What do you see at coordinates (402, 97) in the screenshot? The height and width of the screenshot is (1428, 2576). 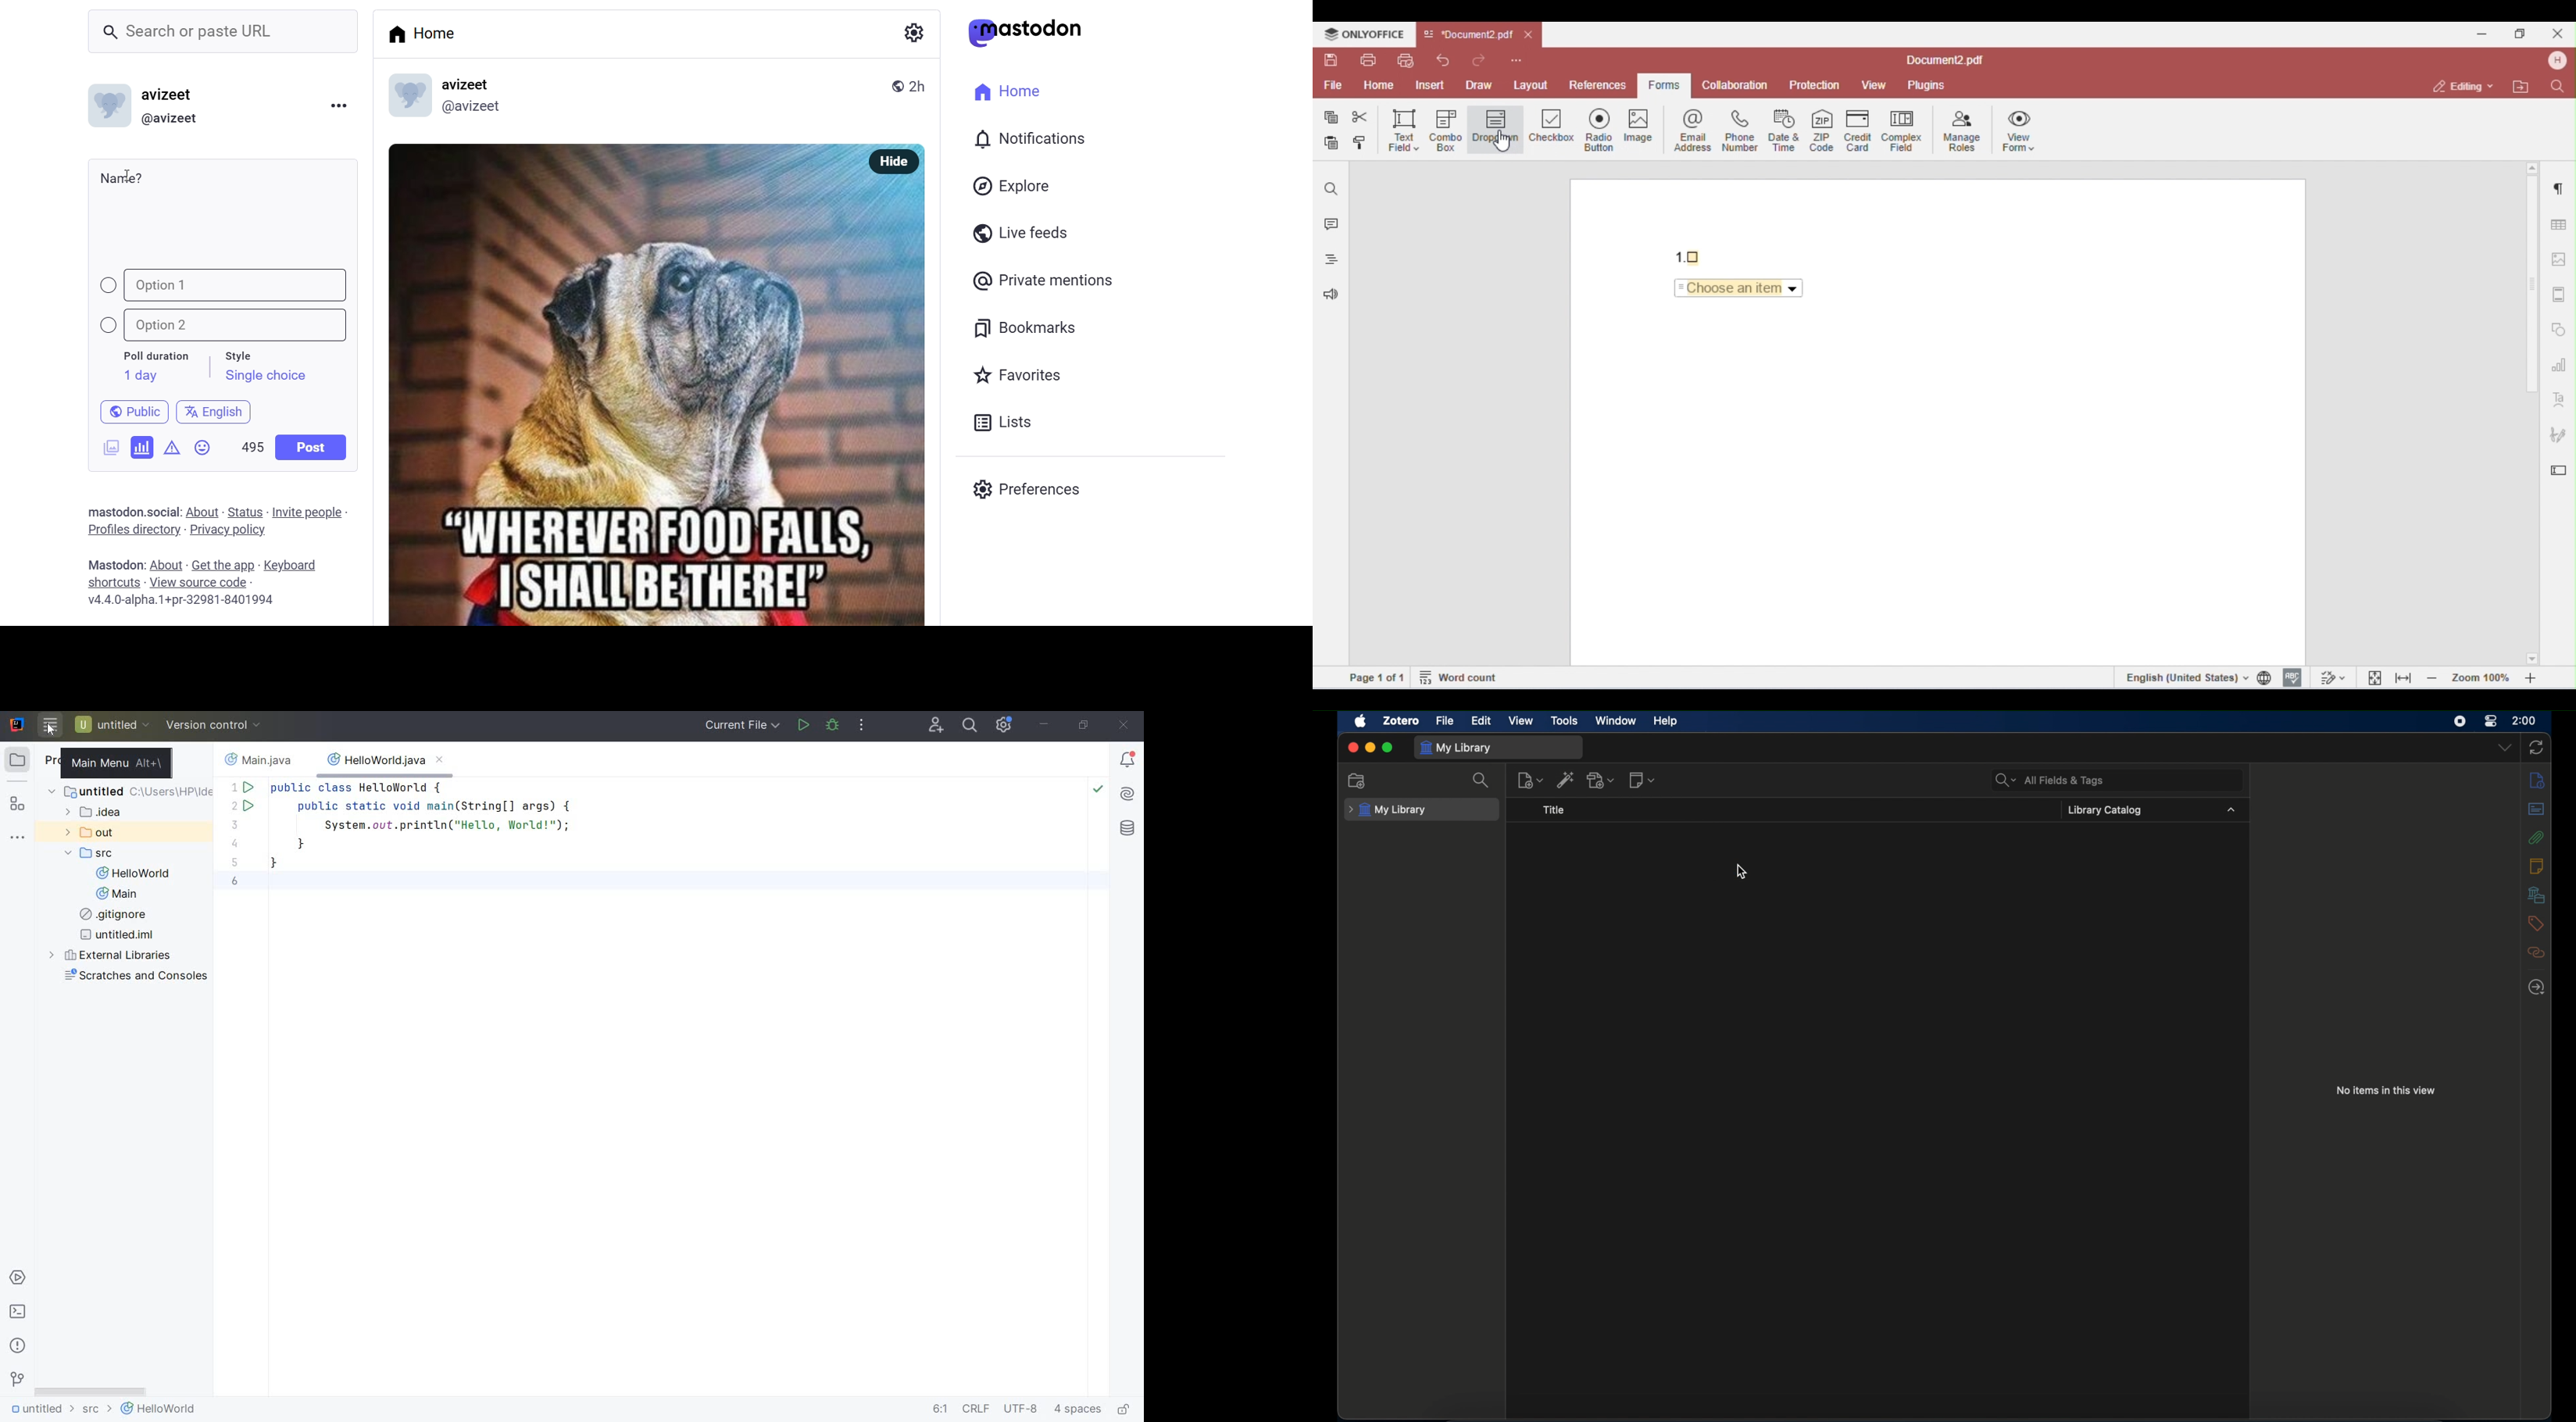 I see `display picture` at bounding box center [402, 97].